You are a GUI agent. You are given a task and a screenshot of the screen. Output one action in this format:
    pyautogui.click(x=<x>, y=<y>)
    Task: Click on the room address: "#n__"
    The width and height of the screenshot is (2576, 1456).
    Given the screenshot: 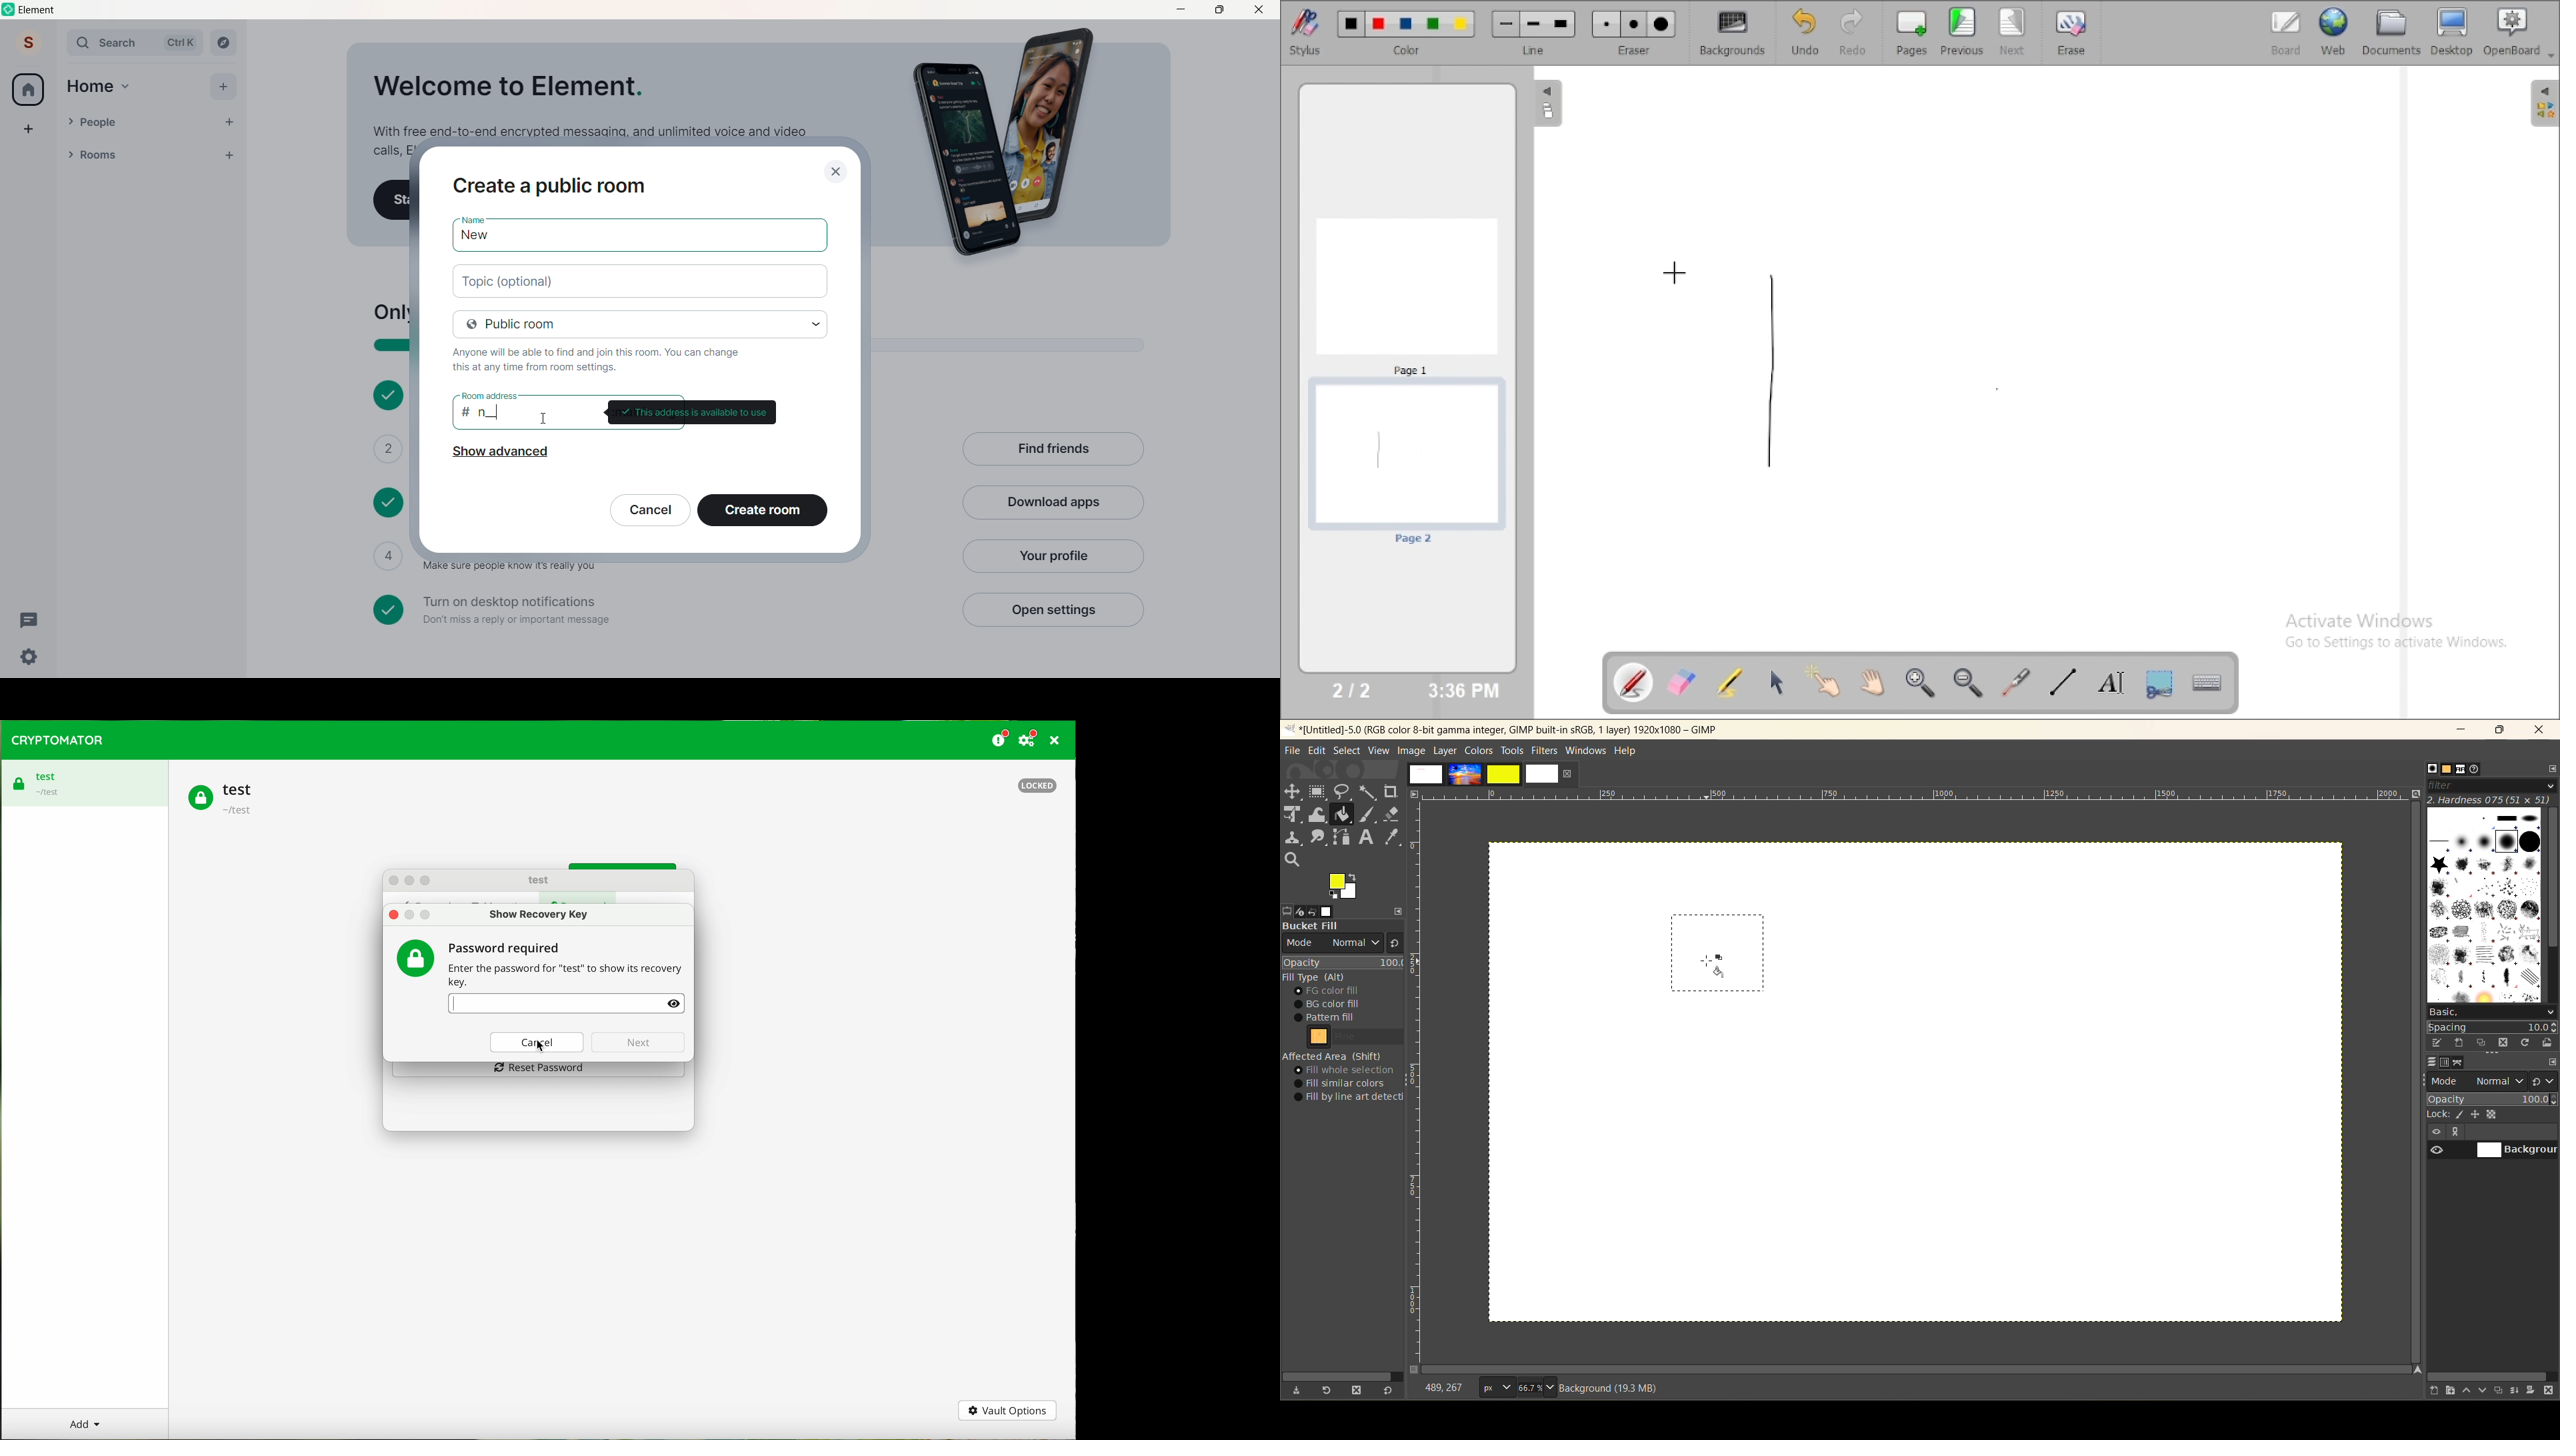 What is the action you would take?
    pyautogui.click(x=521, y=415)
    